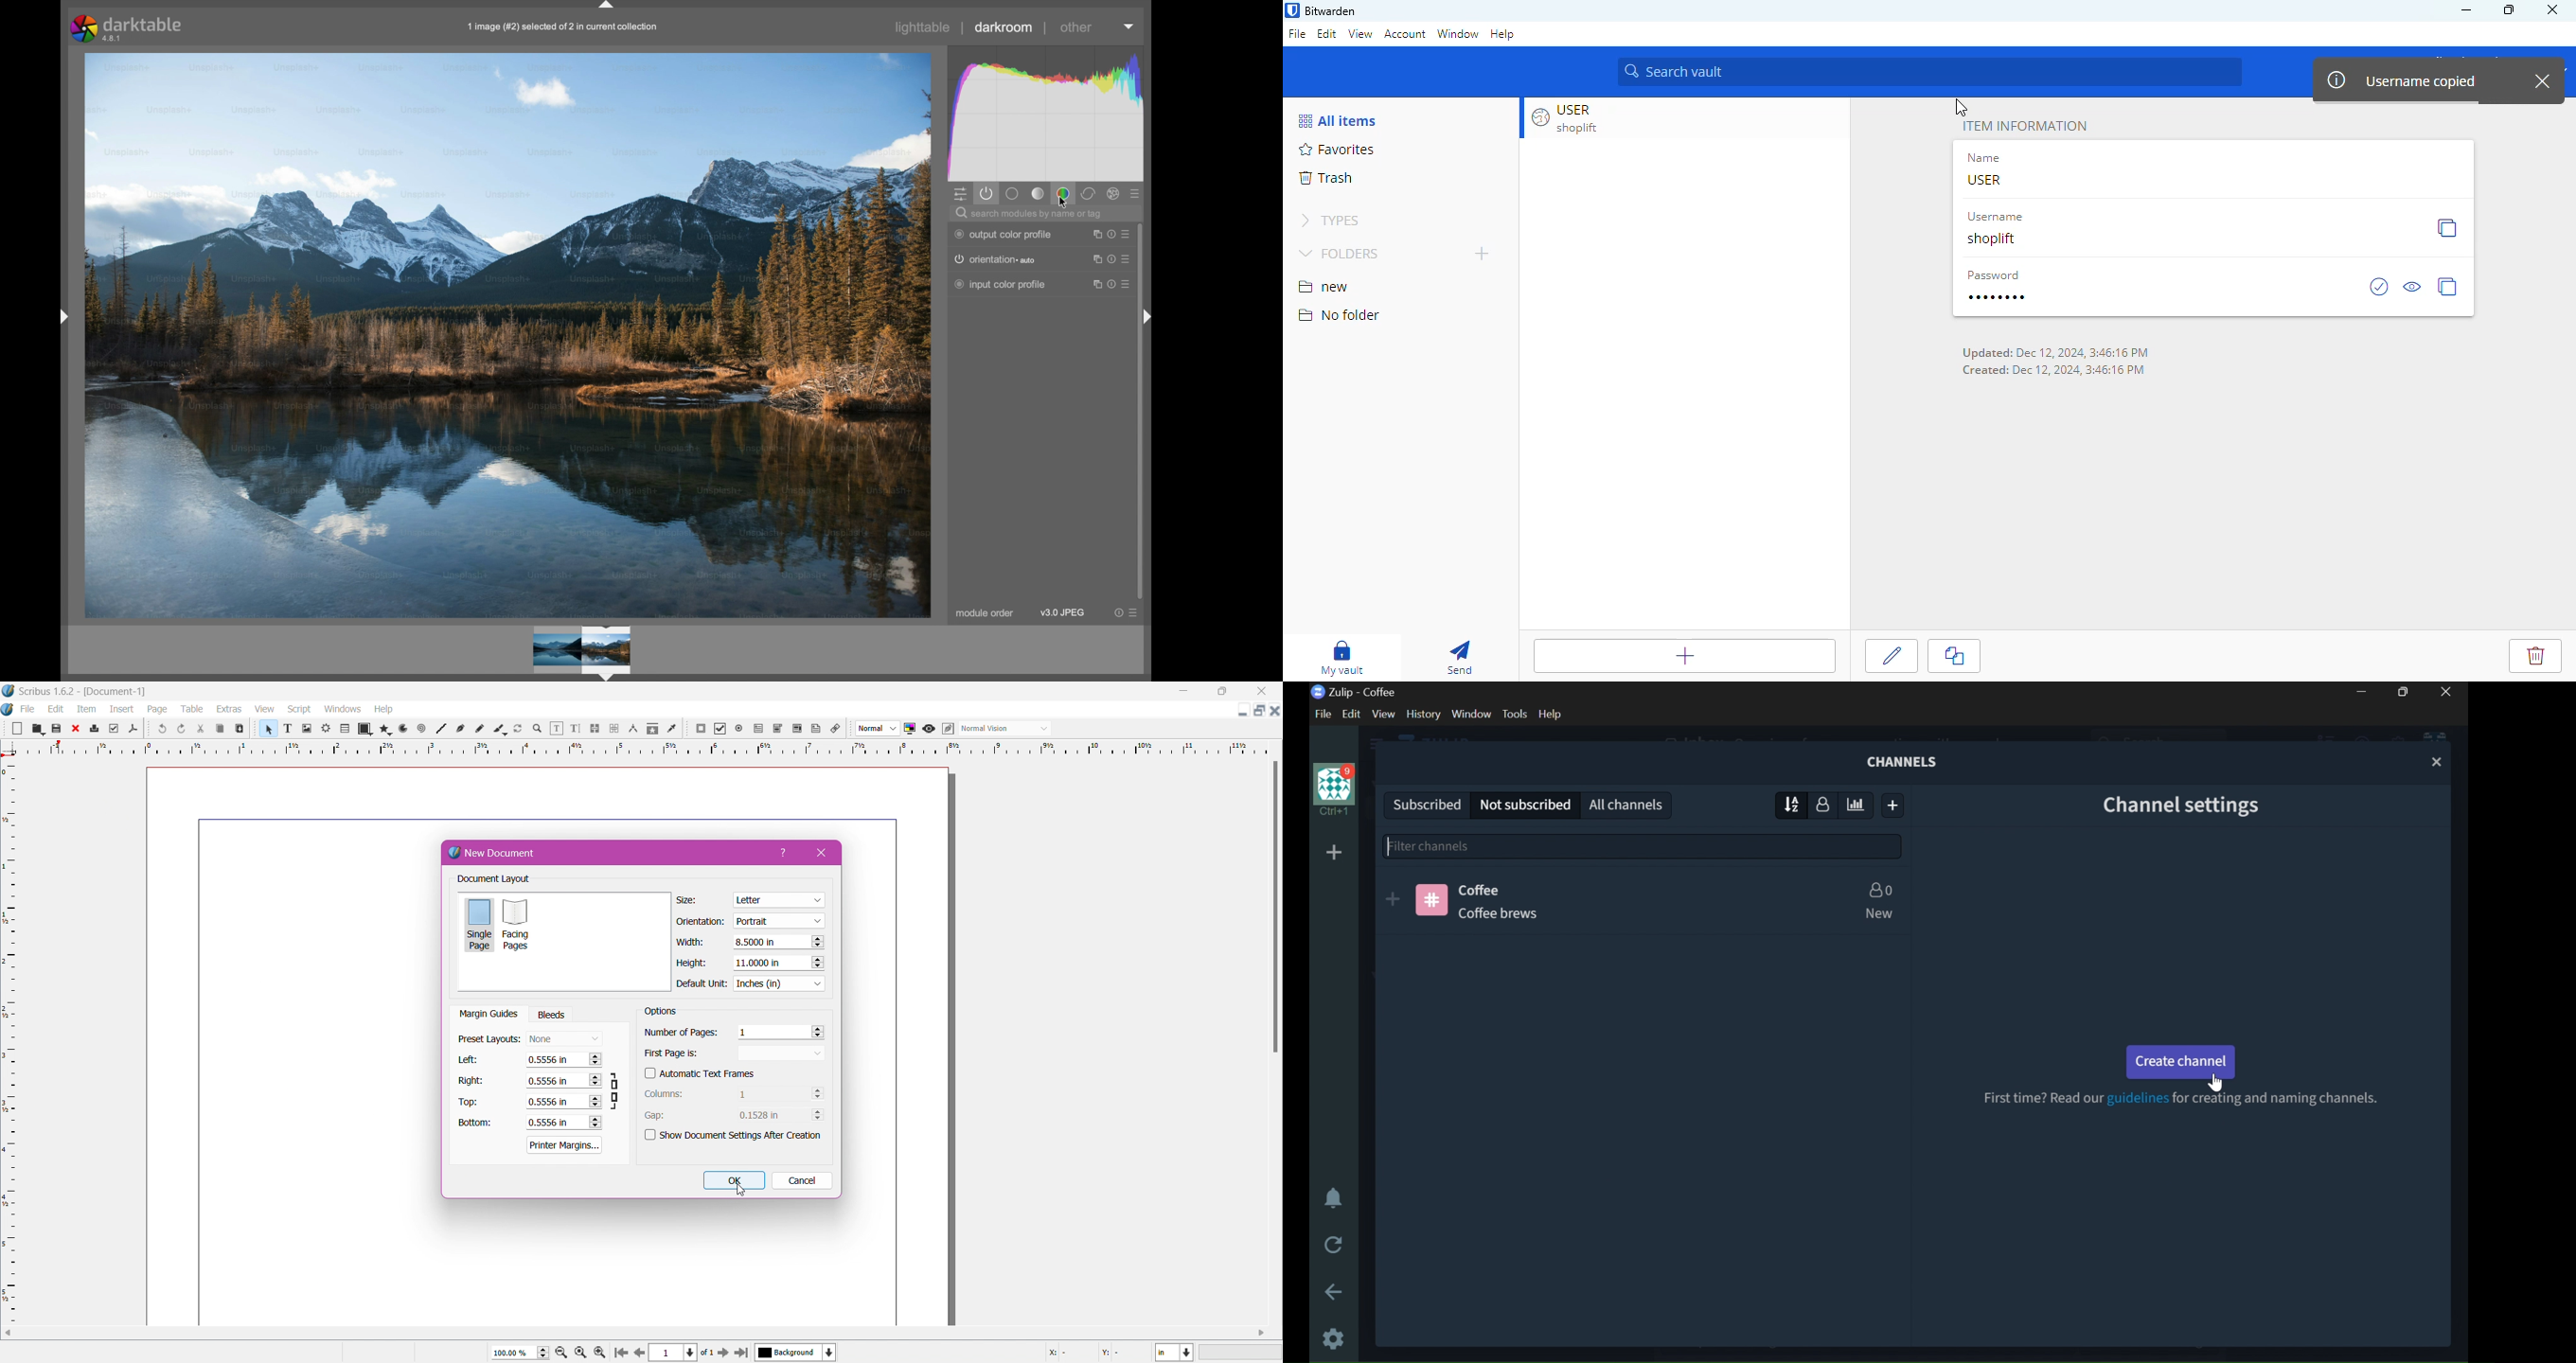 The width and height of the screenshot is (2576, 1372). What do you see at coordinates (1114, 194) in the screenshot?
I see `effect` at bounding box center [1114, 194].